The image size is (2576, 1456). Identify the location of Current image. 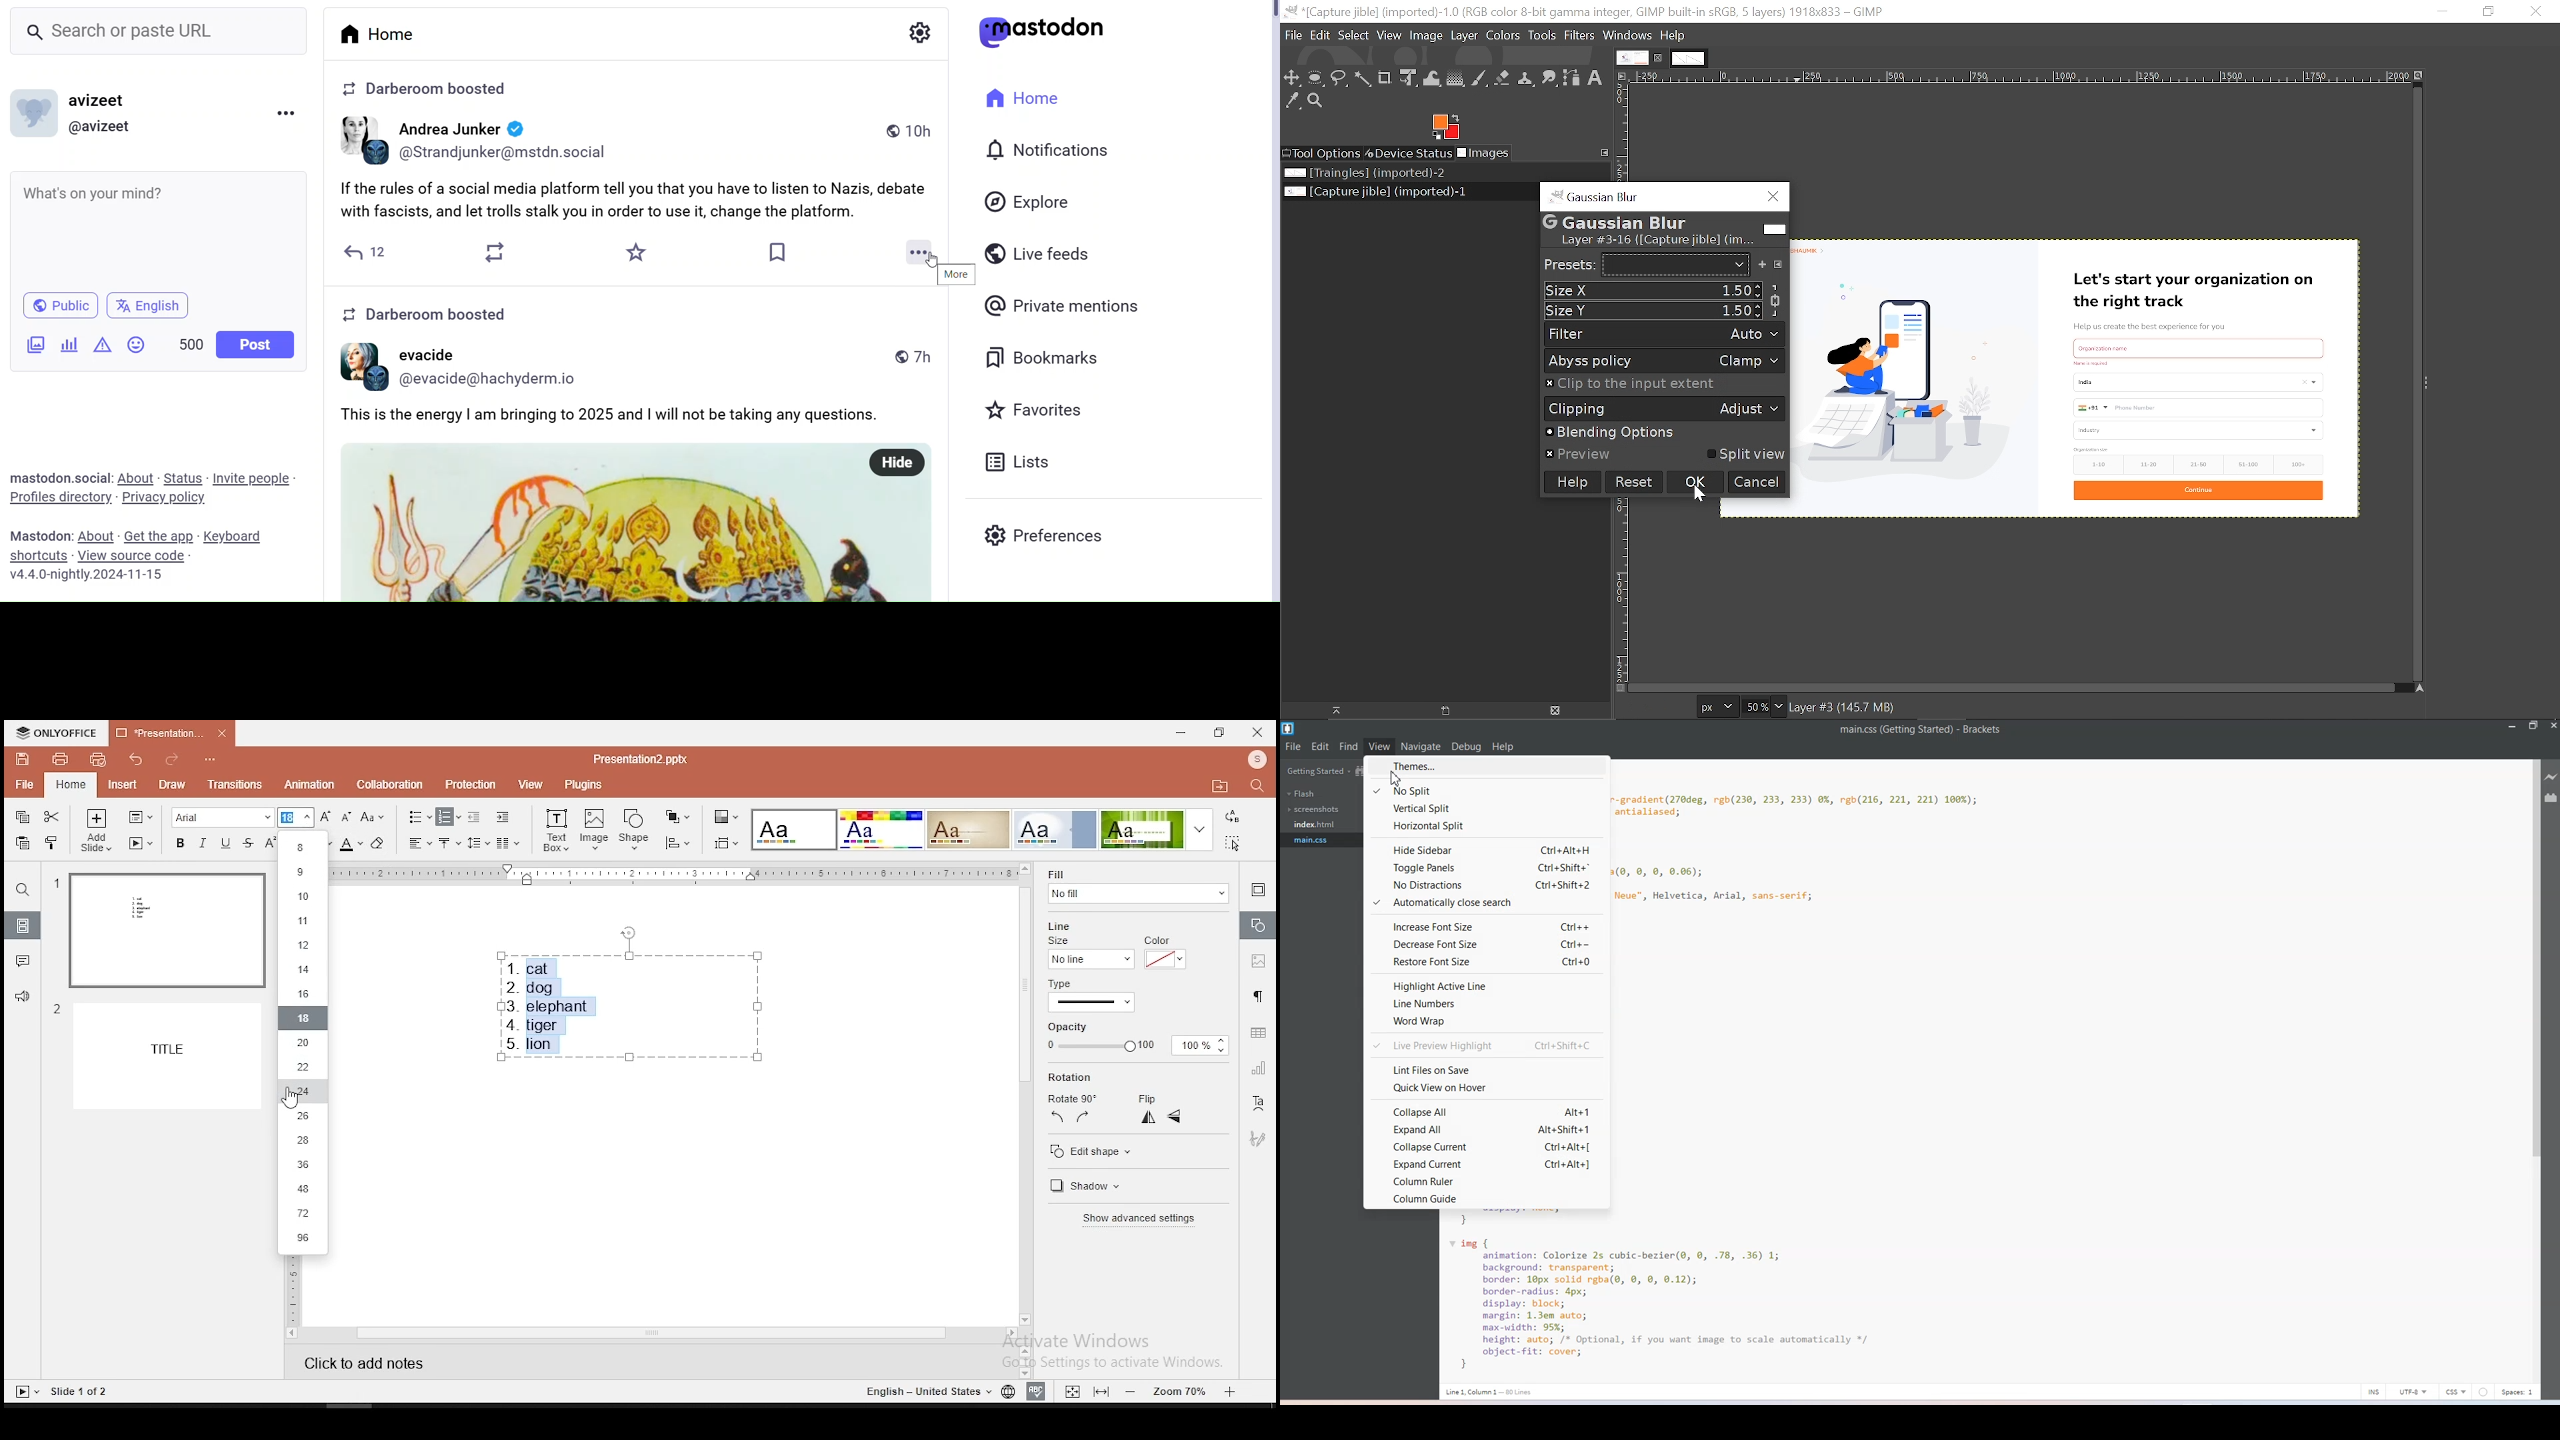
(2078, 377).